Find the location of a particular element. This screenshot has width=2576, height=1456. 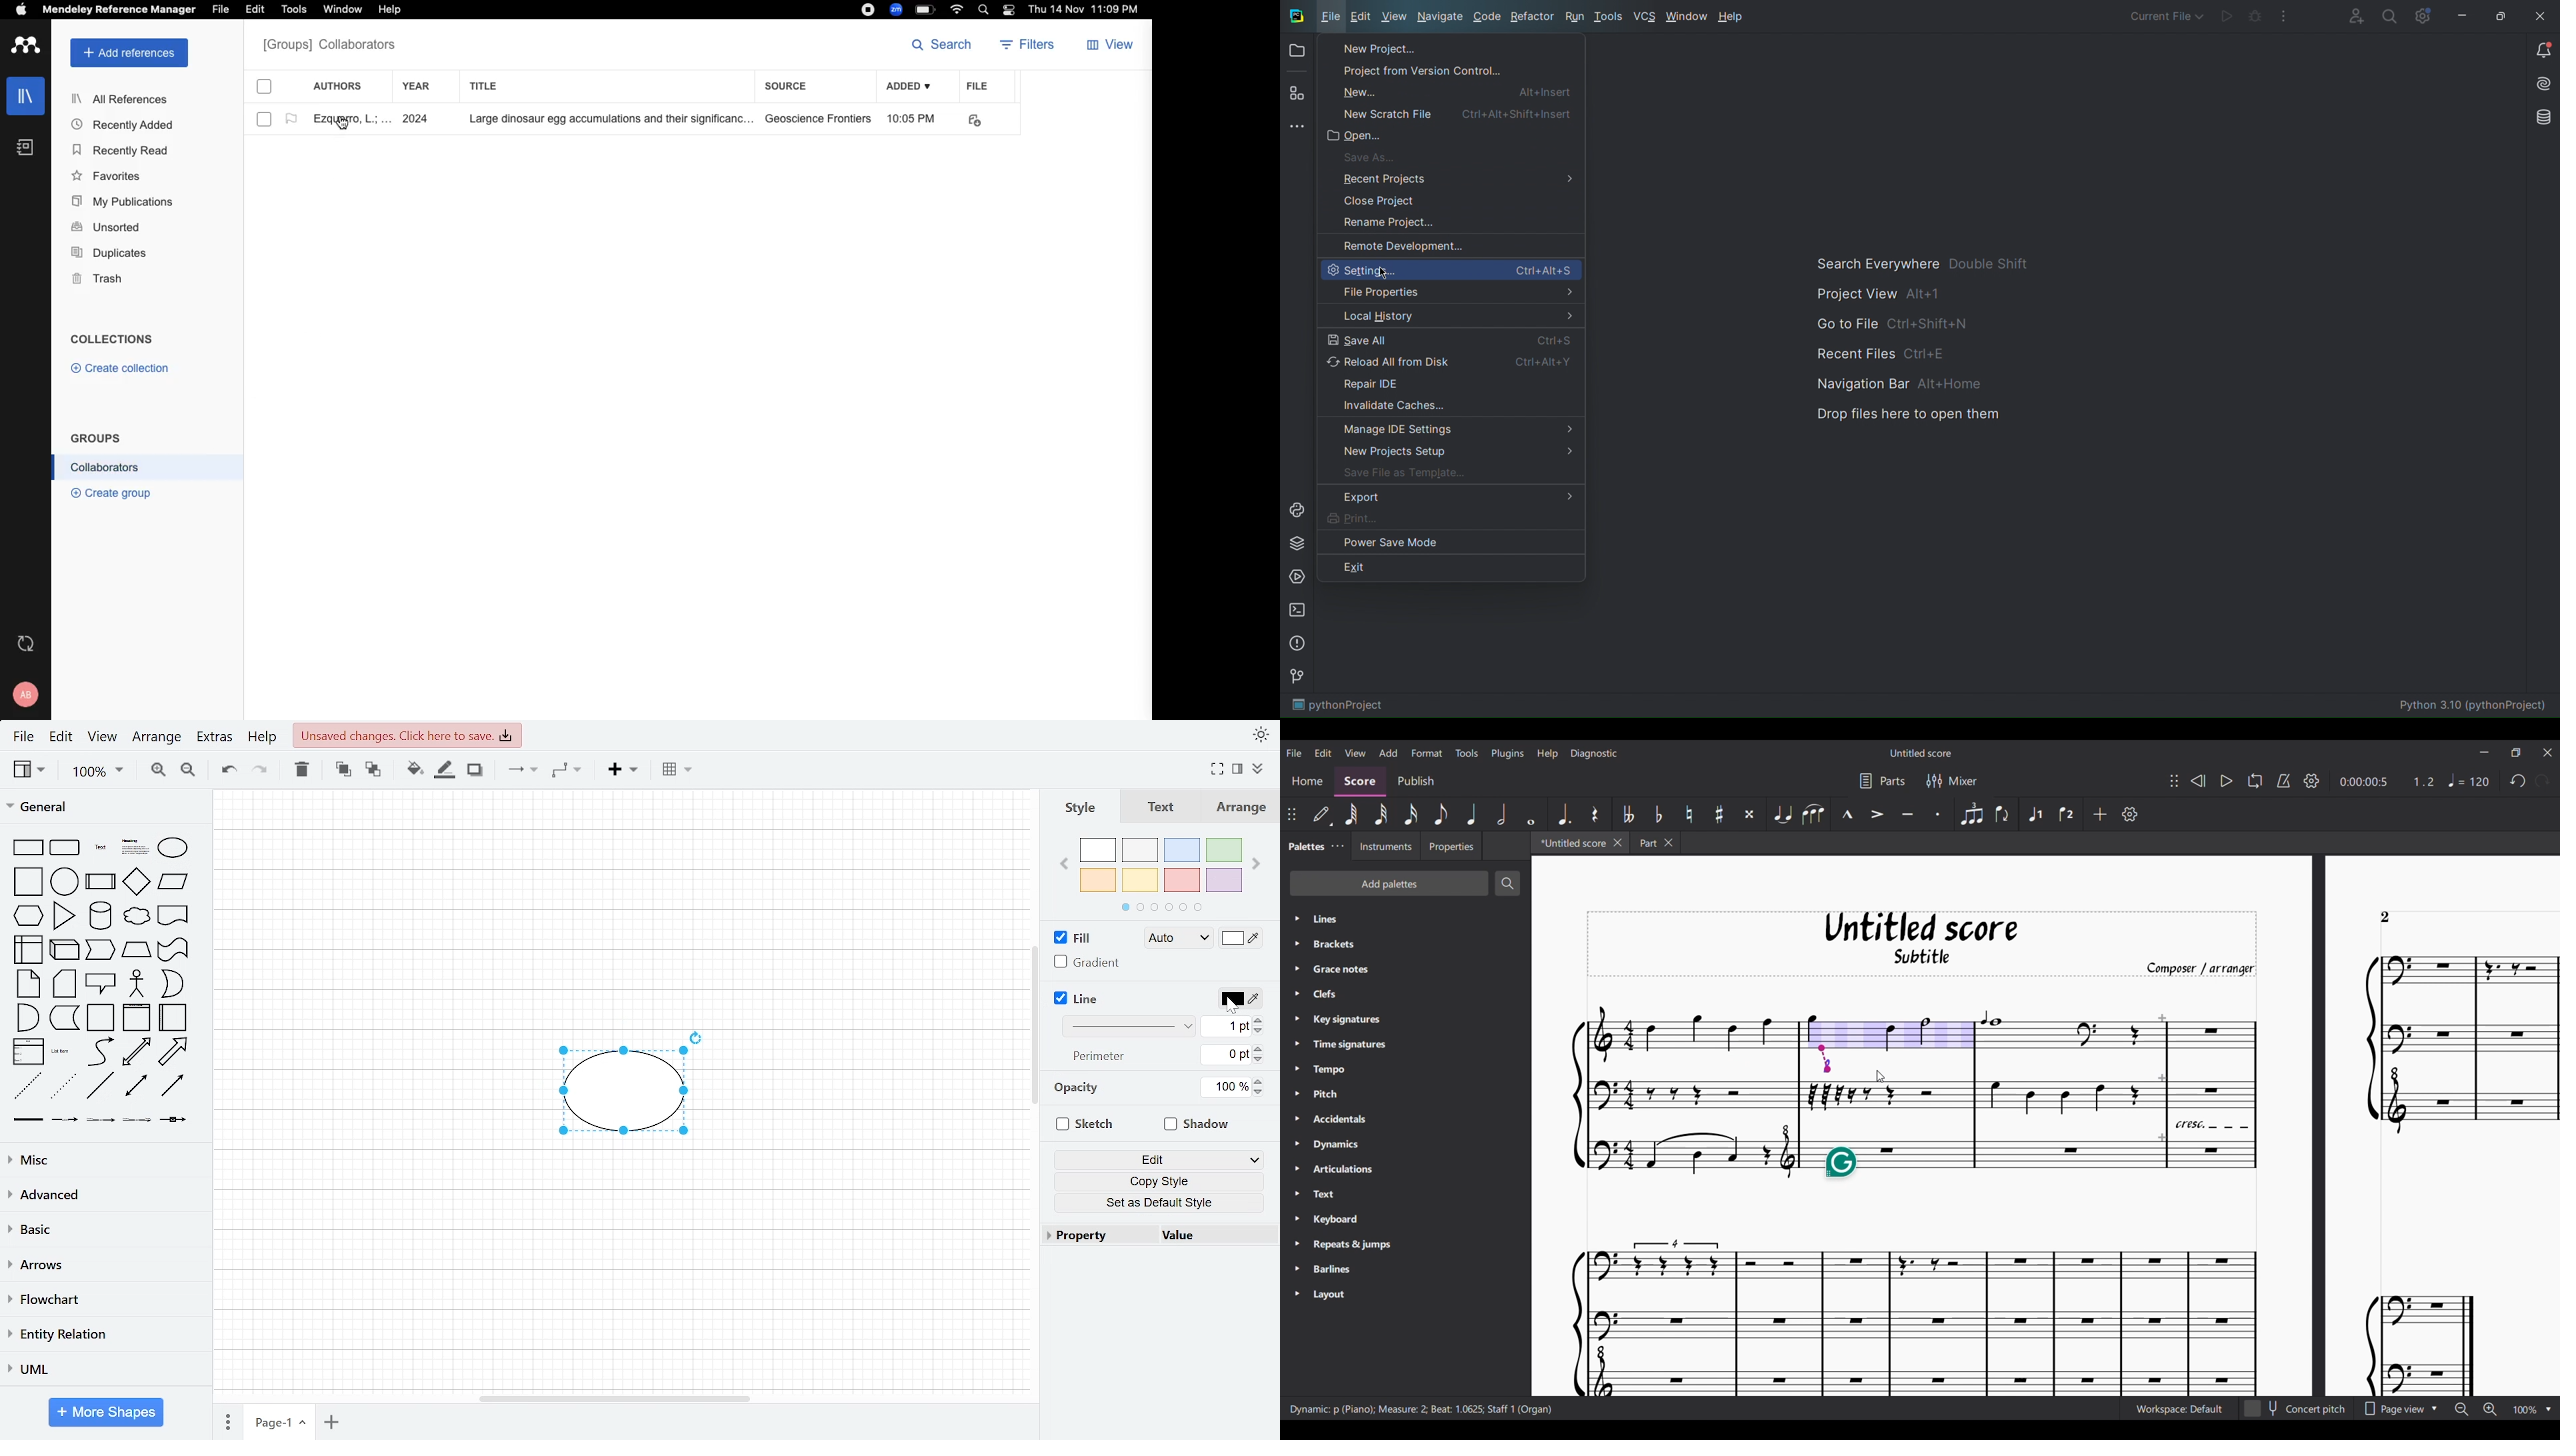

search is located at coordinates (986, 11).